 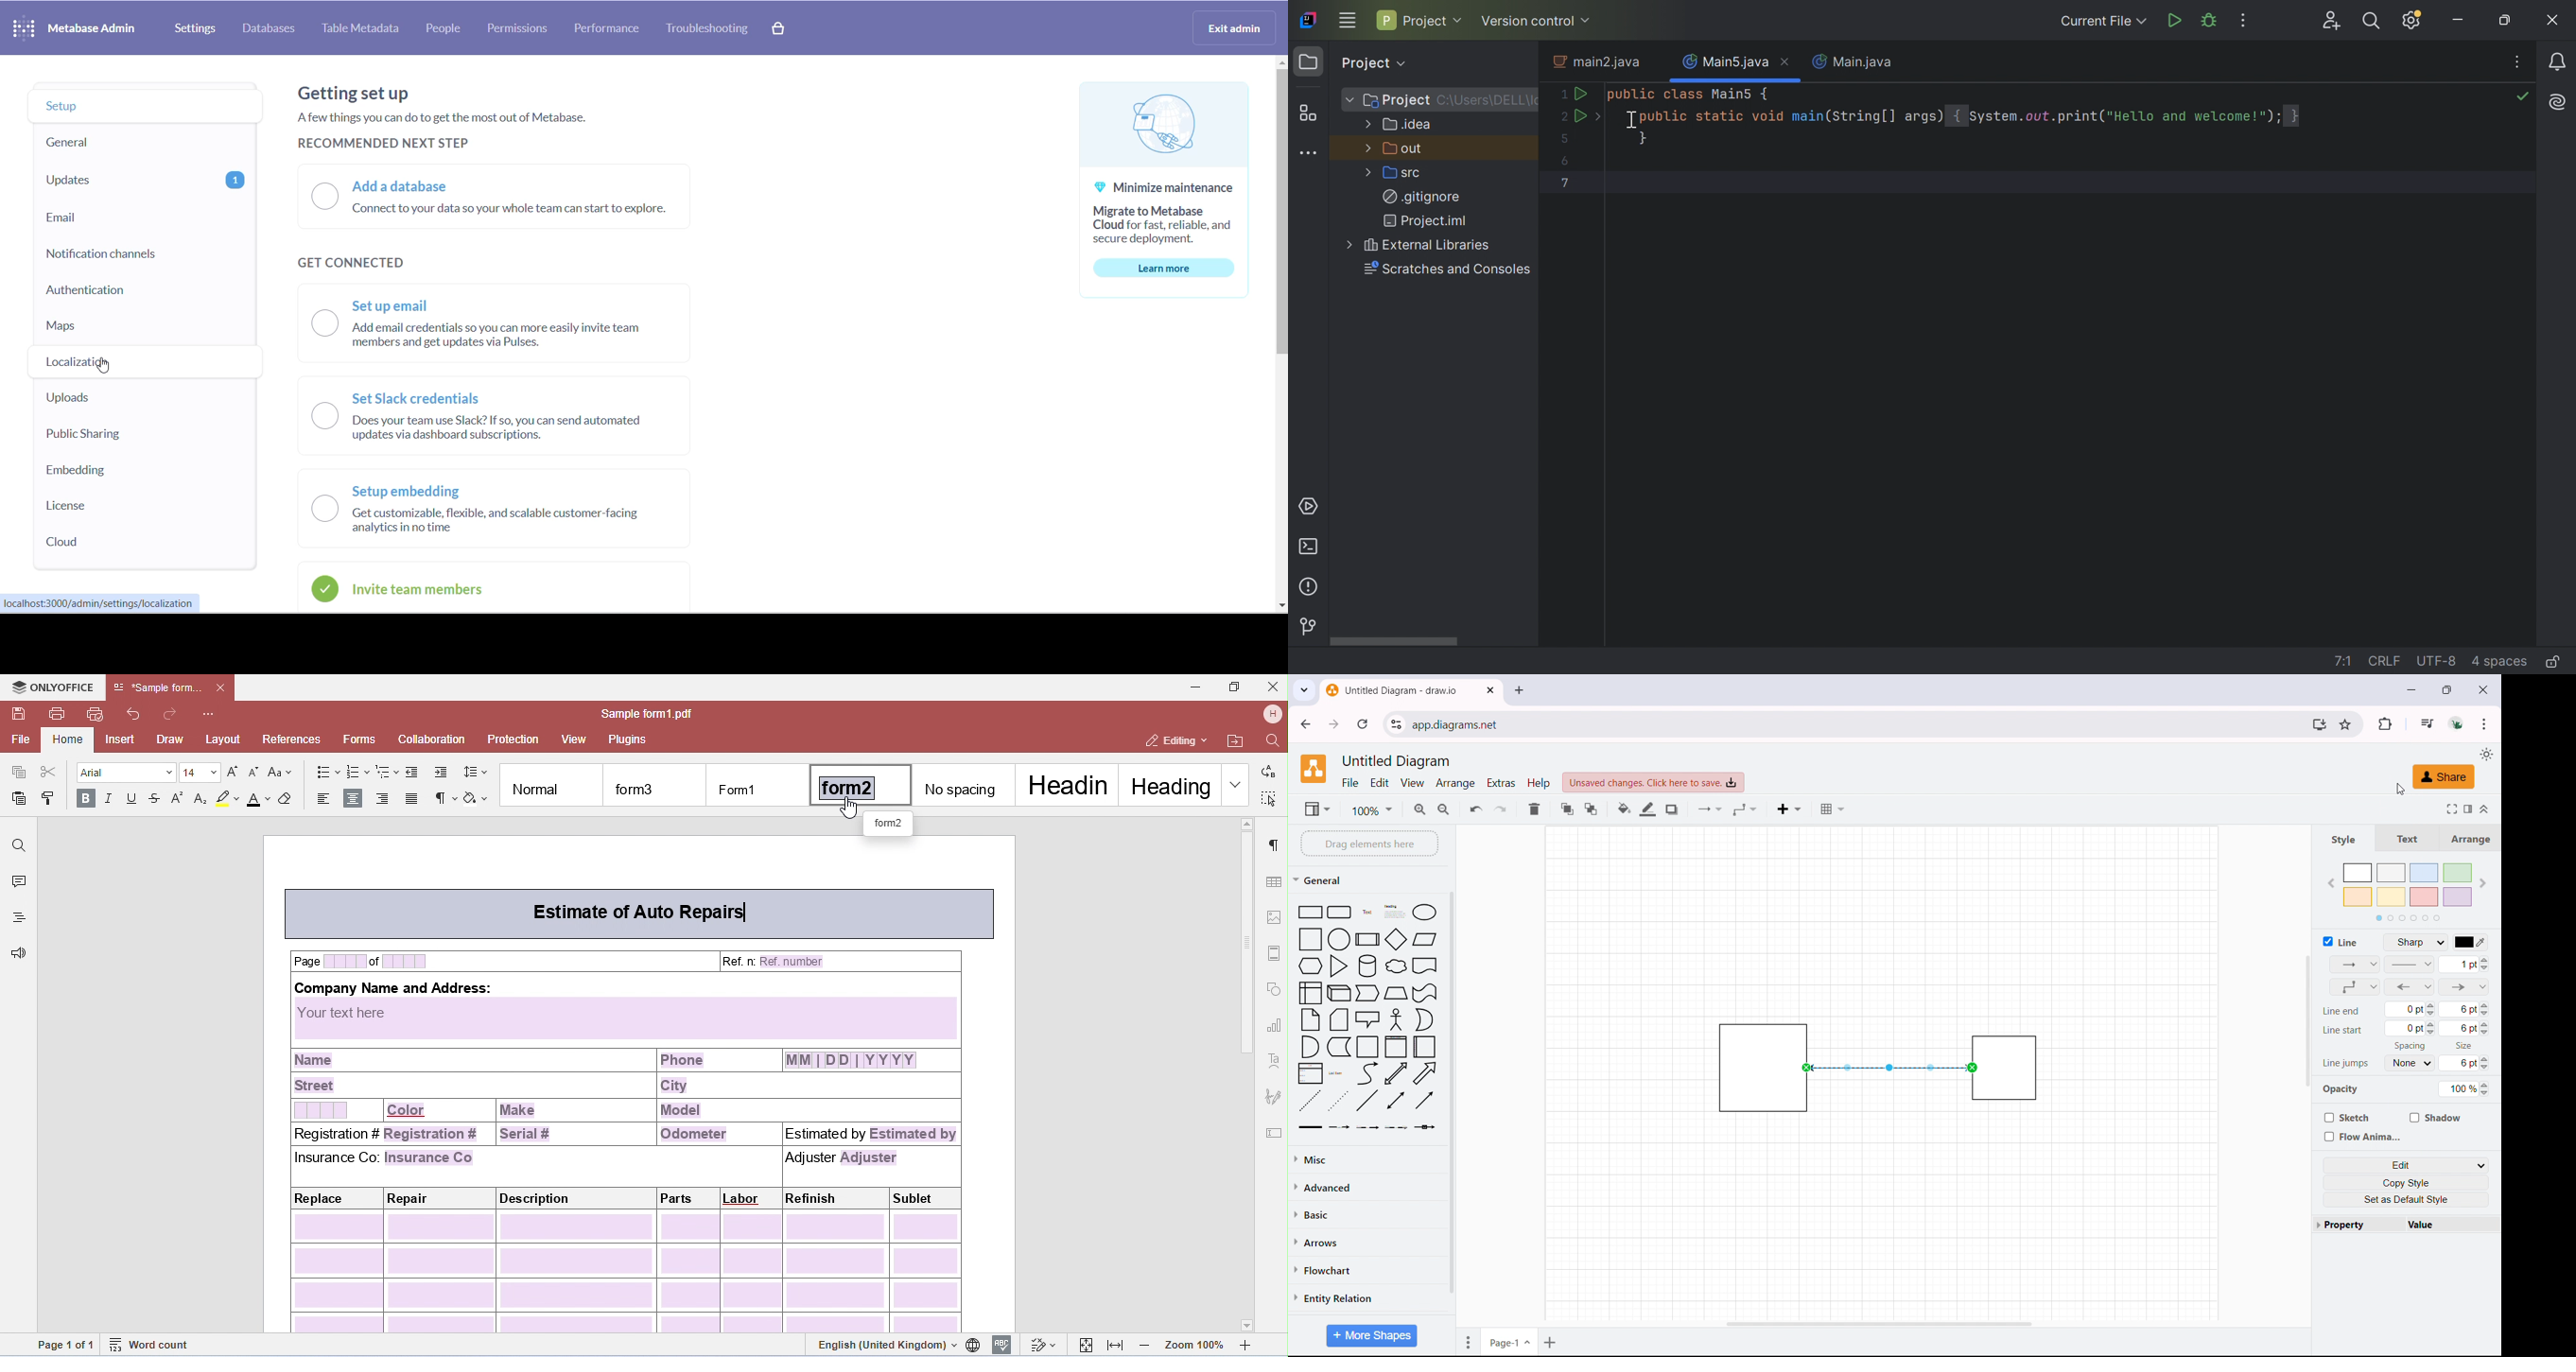 I want to click on line jump spacing, so click(x=2412, y=1063).